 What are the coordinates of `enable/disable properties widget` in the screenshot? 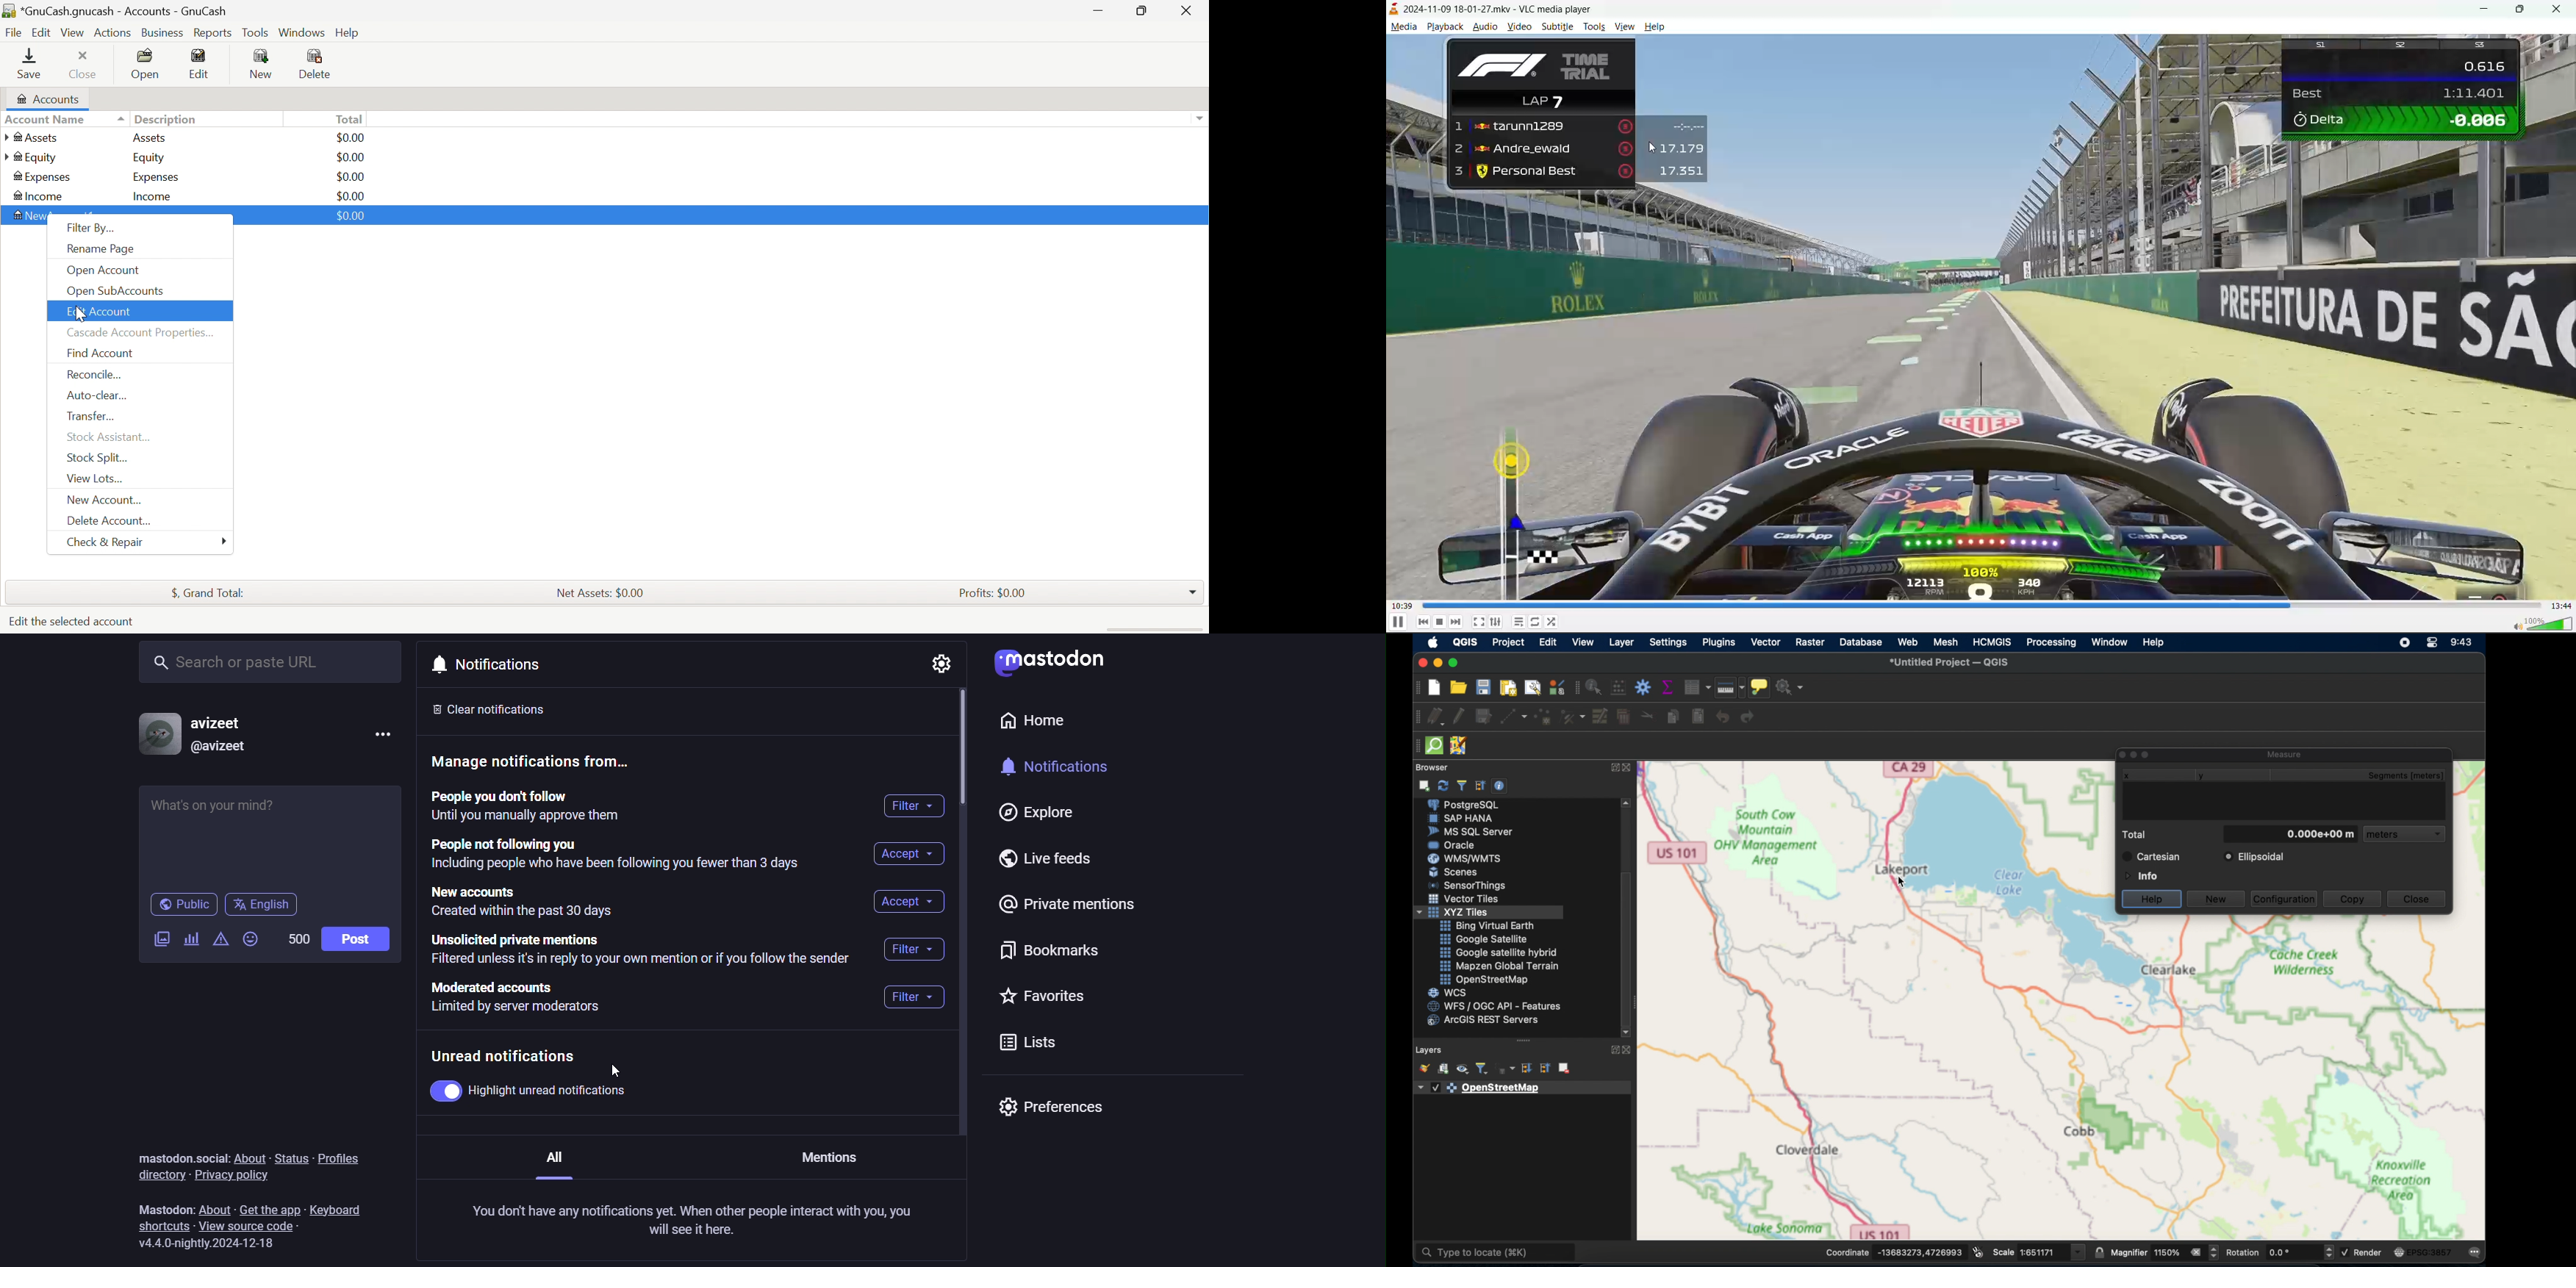 It's located at (1499, 786).